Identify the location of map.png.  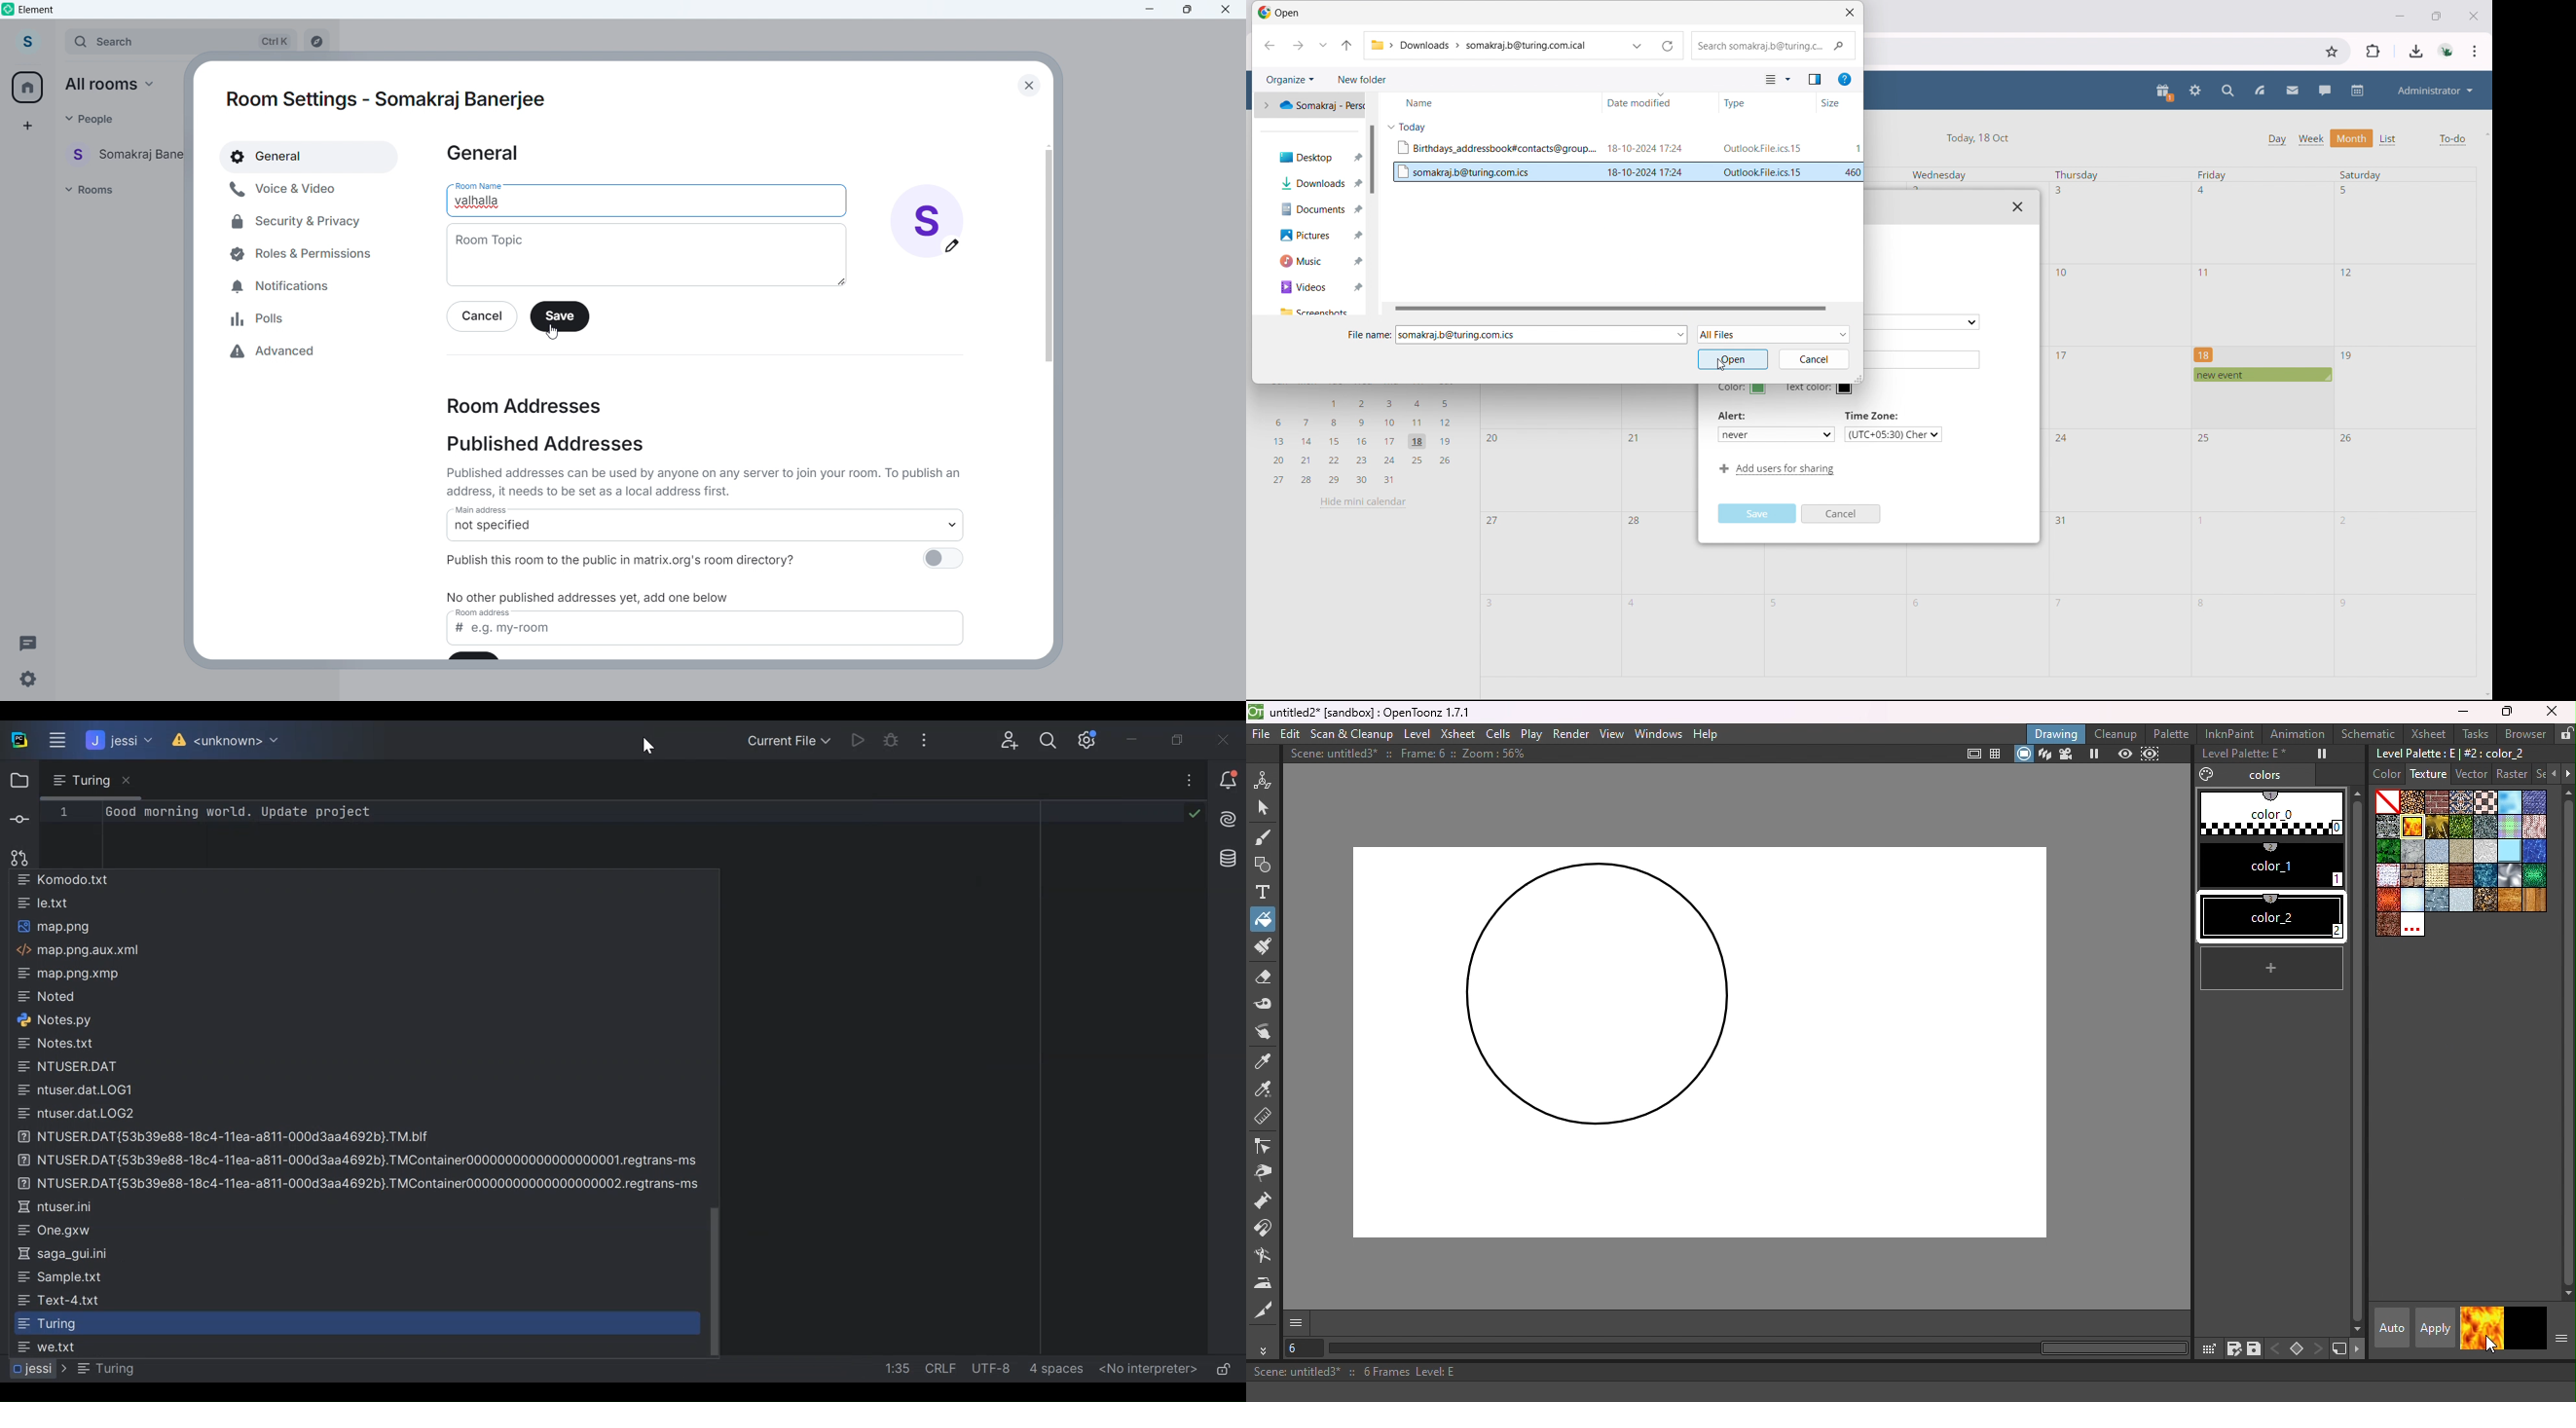
(55, 928).